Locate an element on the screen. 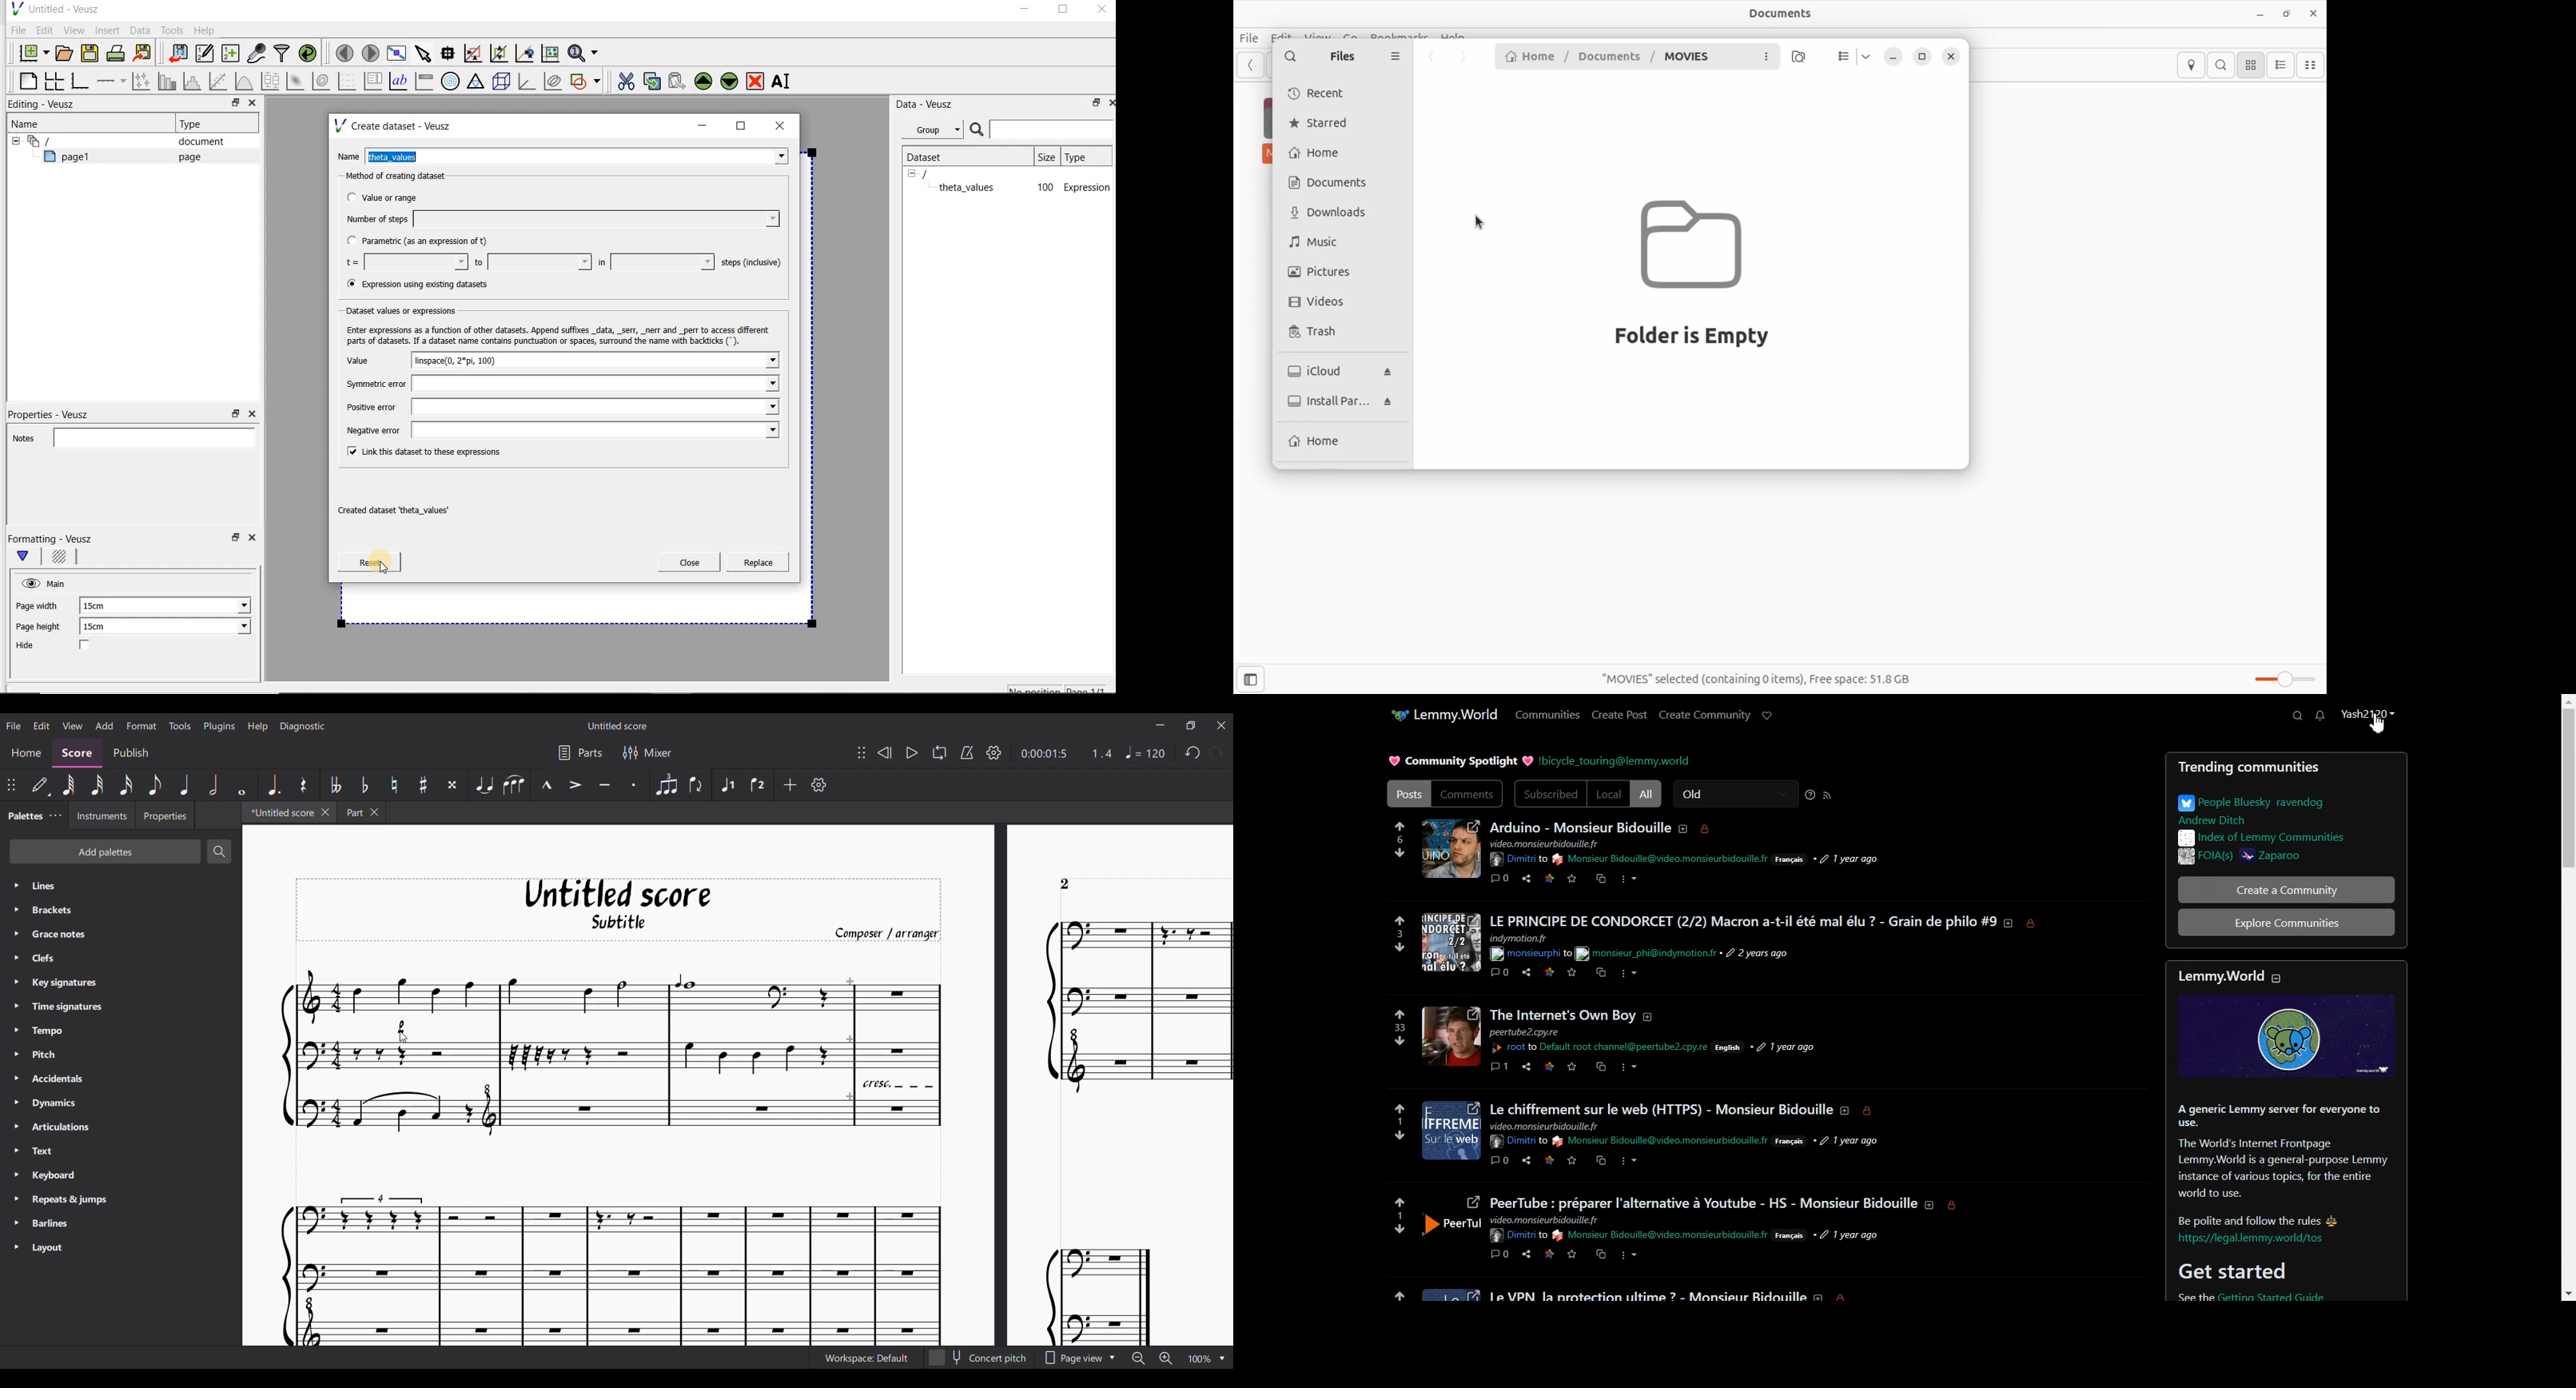 Image resolution: width=2576 pixels, height=1400 pixels. Zoom in is located at coordinates (1166, 1358).